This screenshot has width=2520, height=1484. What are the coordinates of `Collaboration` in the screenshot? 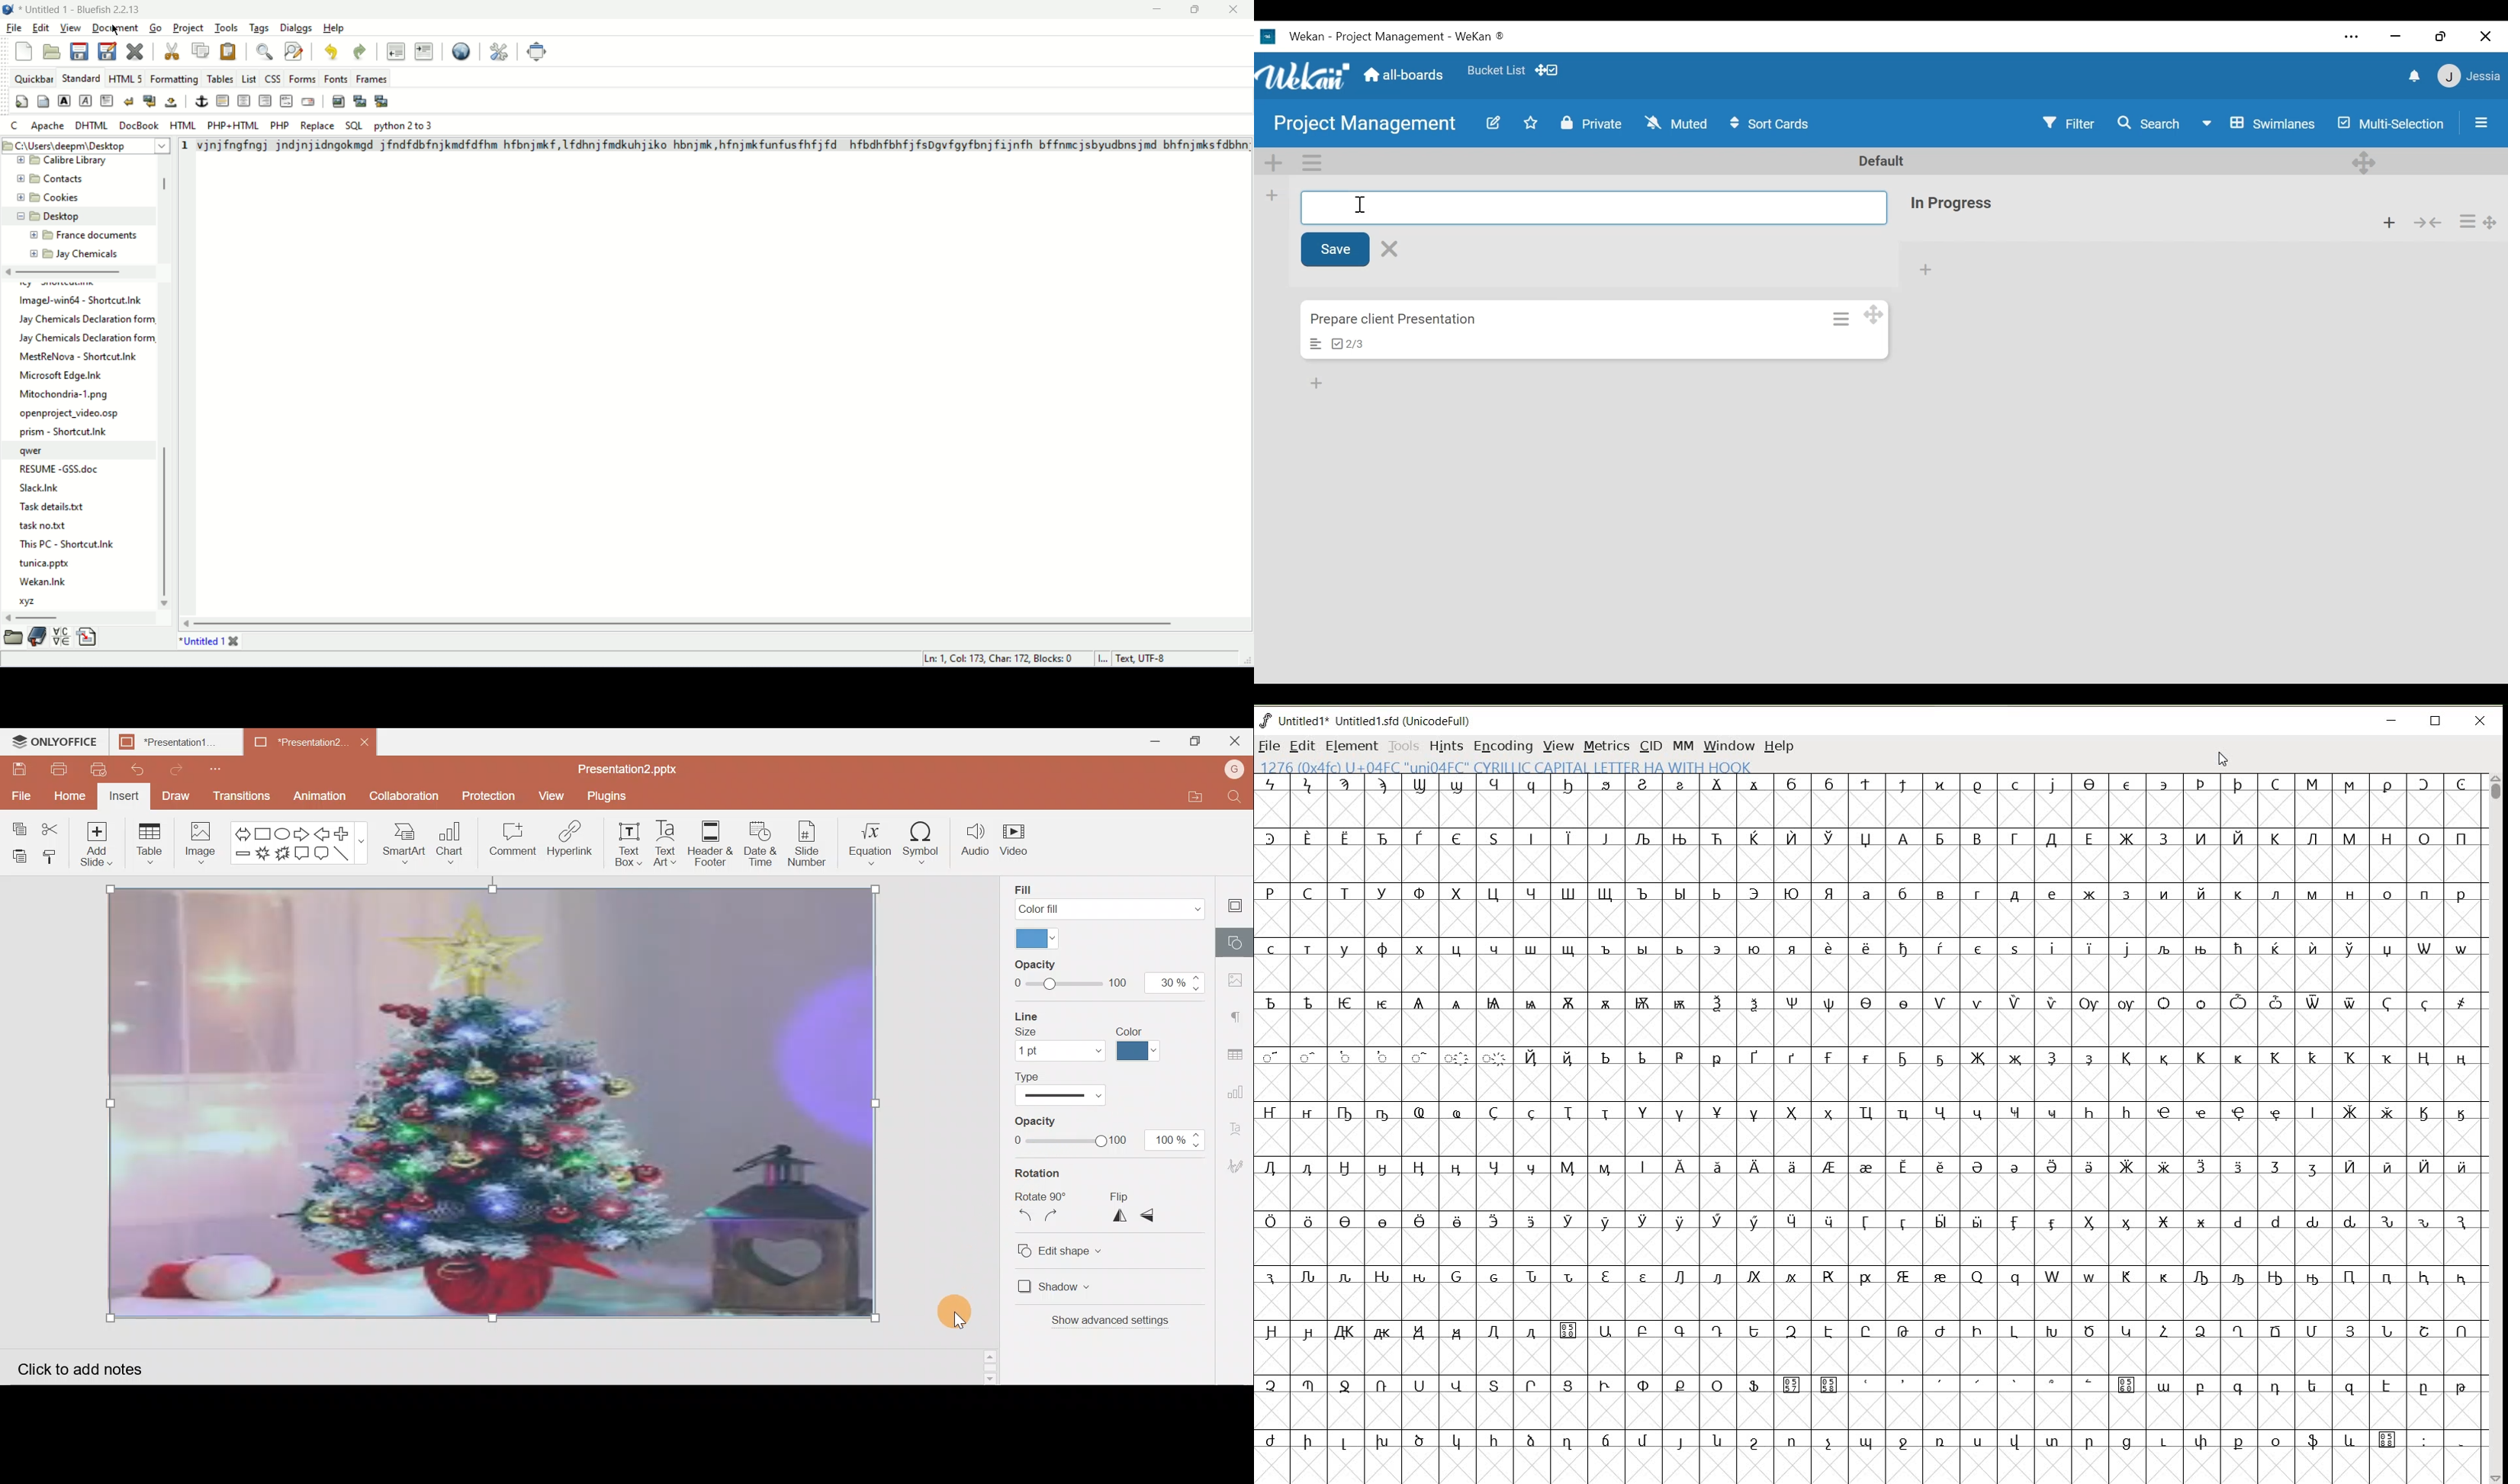 It's located at (405, 796).